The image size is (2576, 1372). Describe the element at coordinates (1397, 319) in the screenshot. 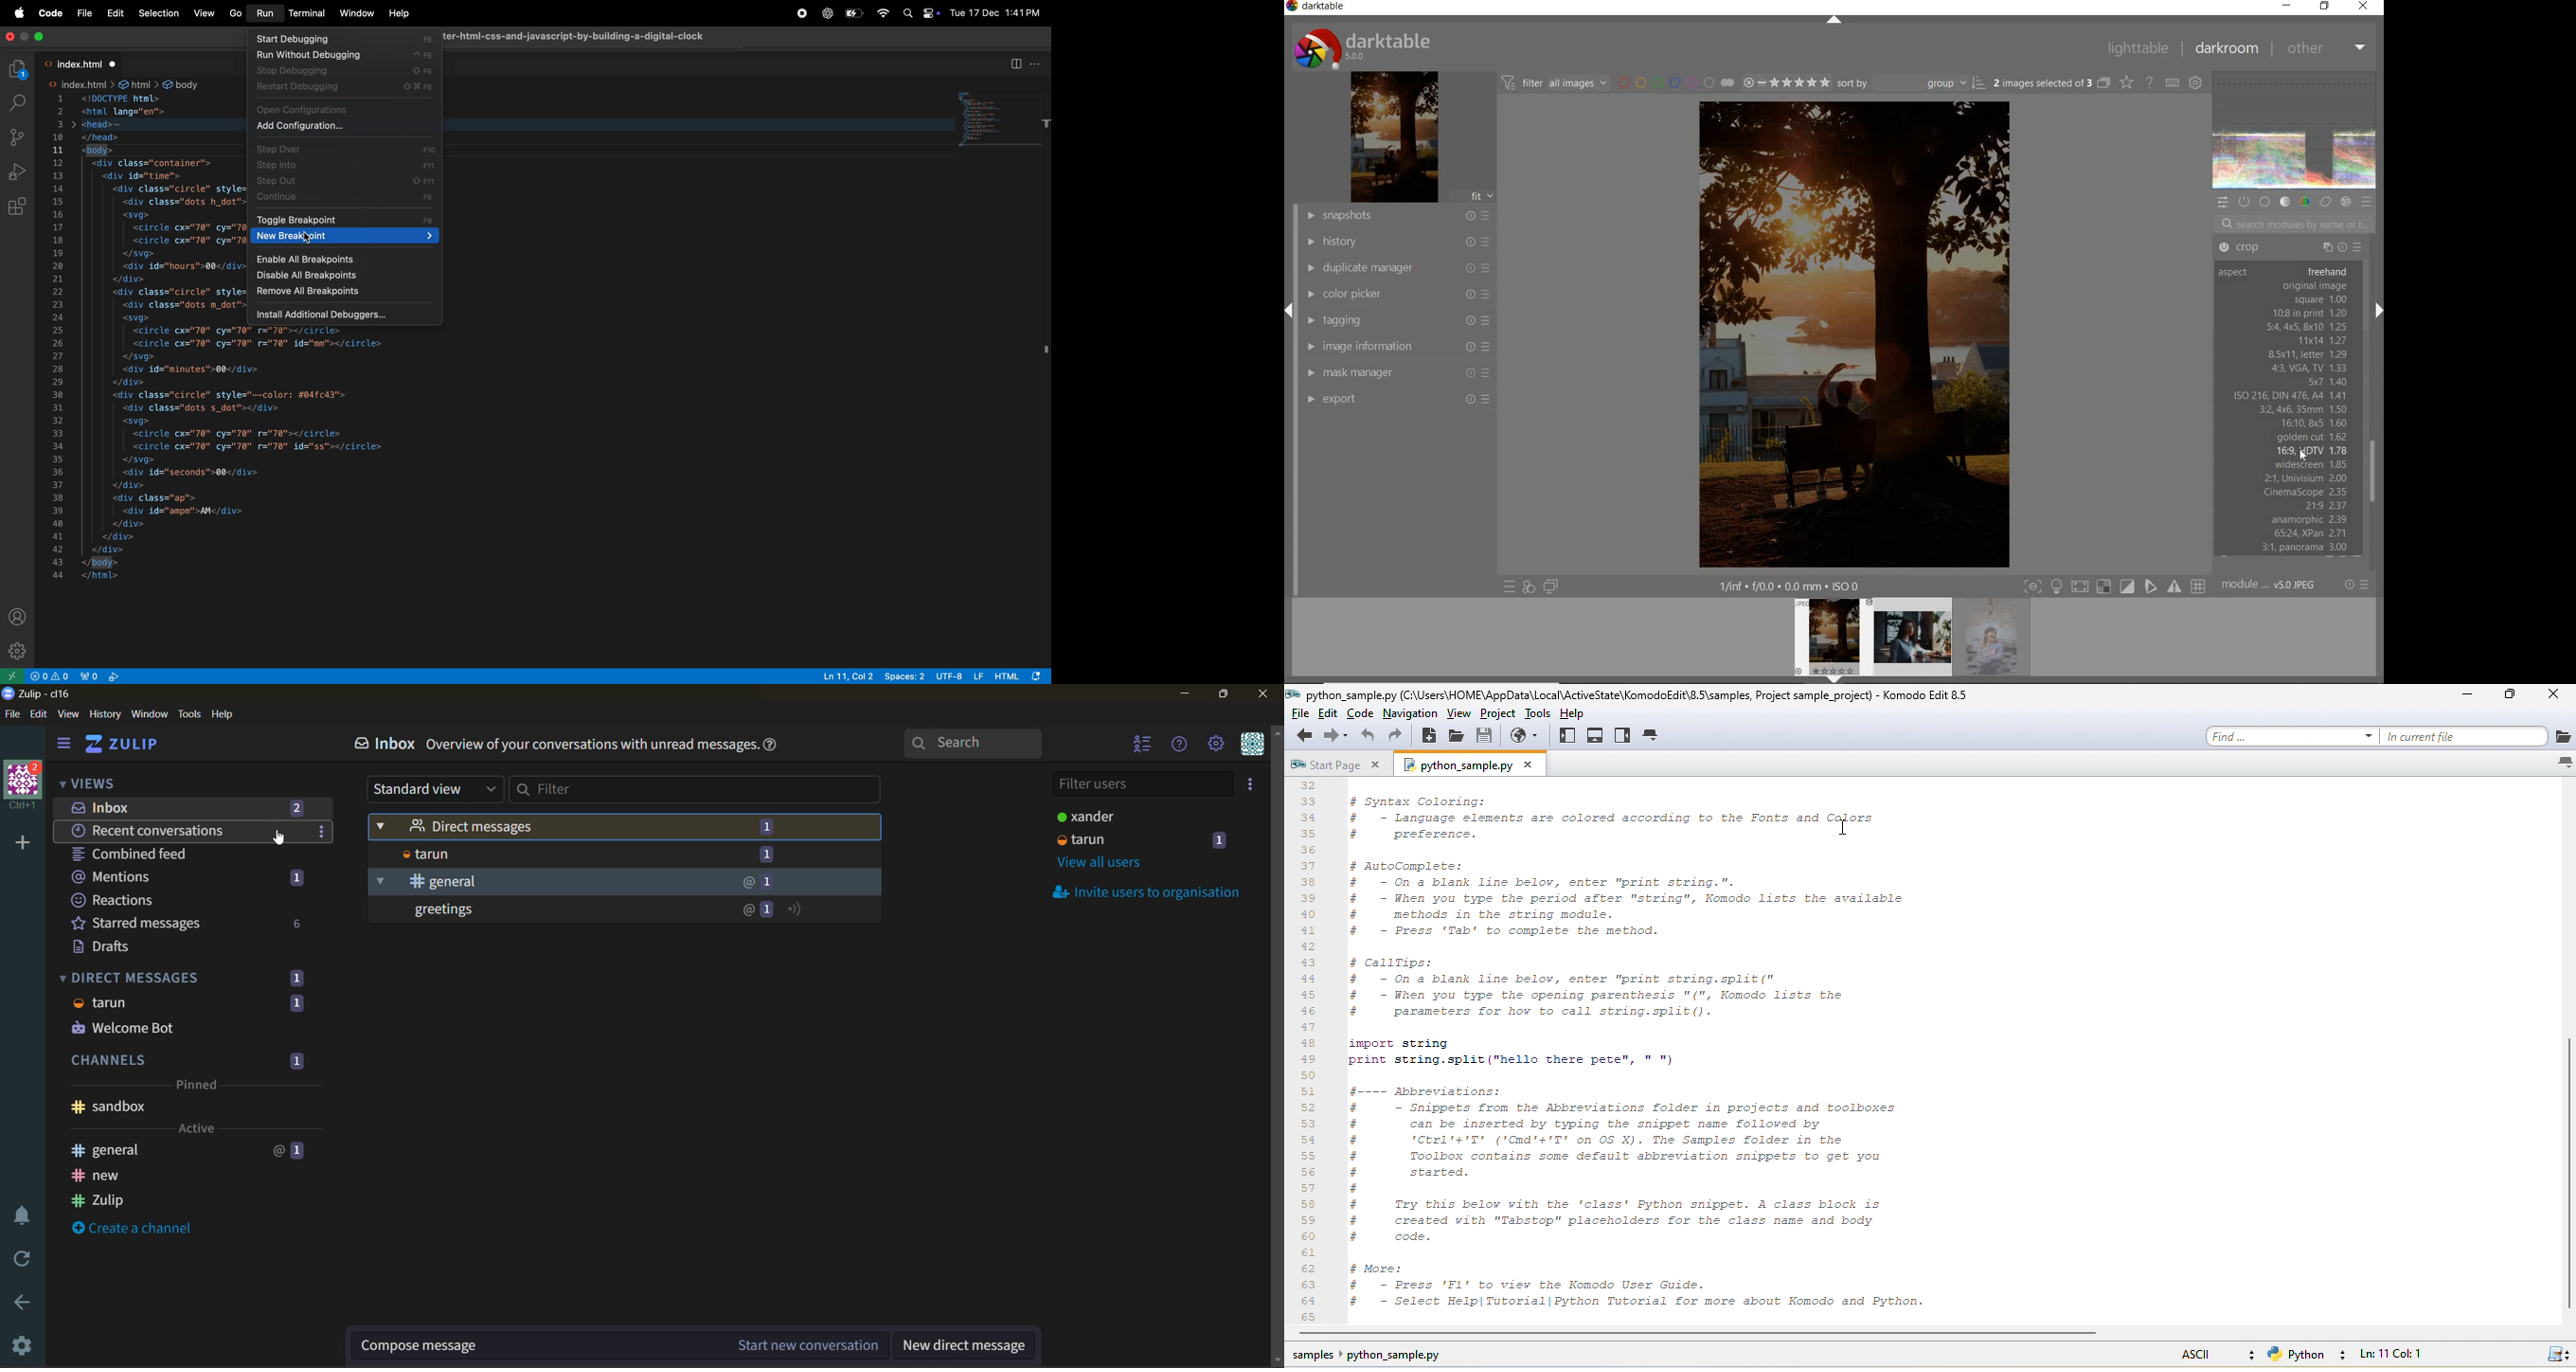

I see `tagging` at that location.